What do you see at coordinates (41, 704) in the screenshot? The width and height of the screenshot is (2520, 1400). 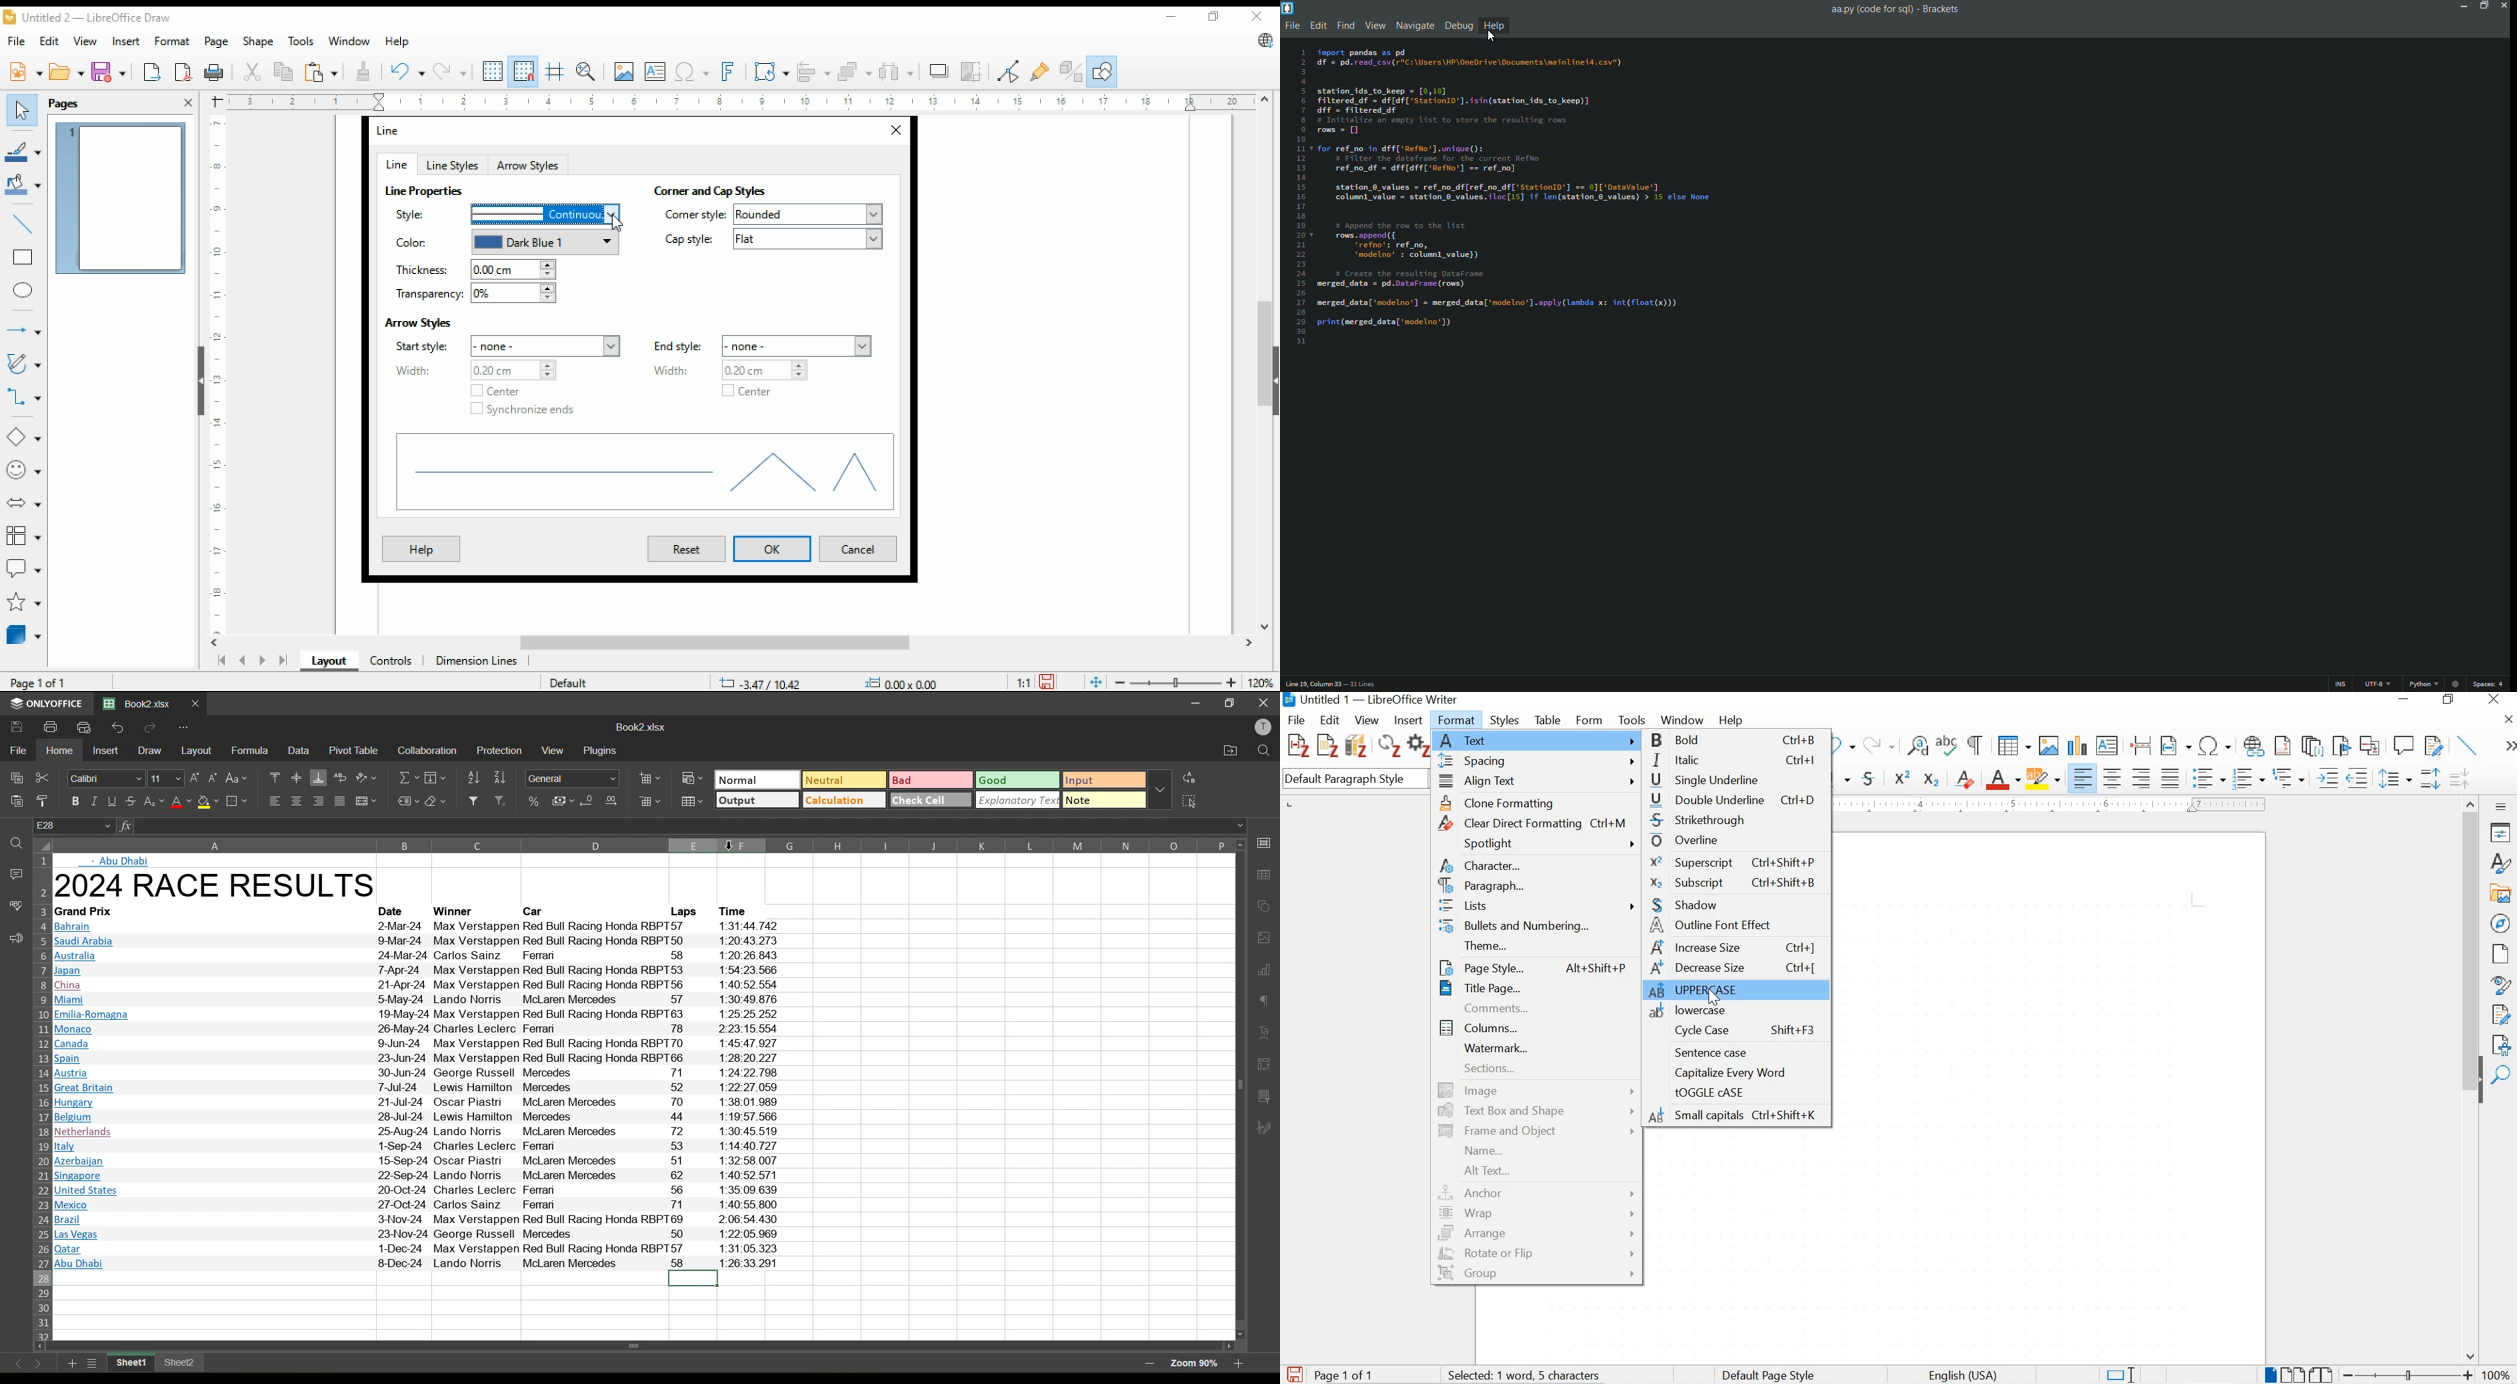 I see `app name: only office` at bounding box center [41, 704].